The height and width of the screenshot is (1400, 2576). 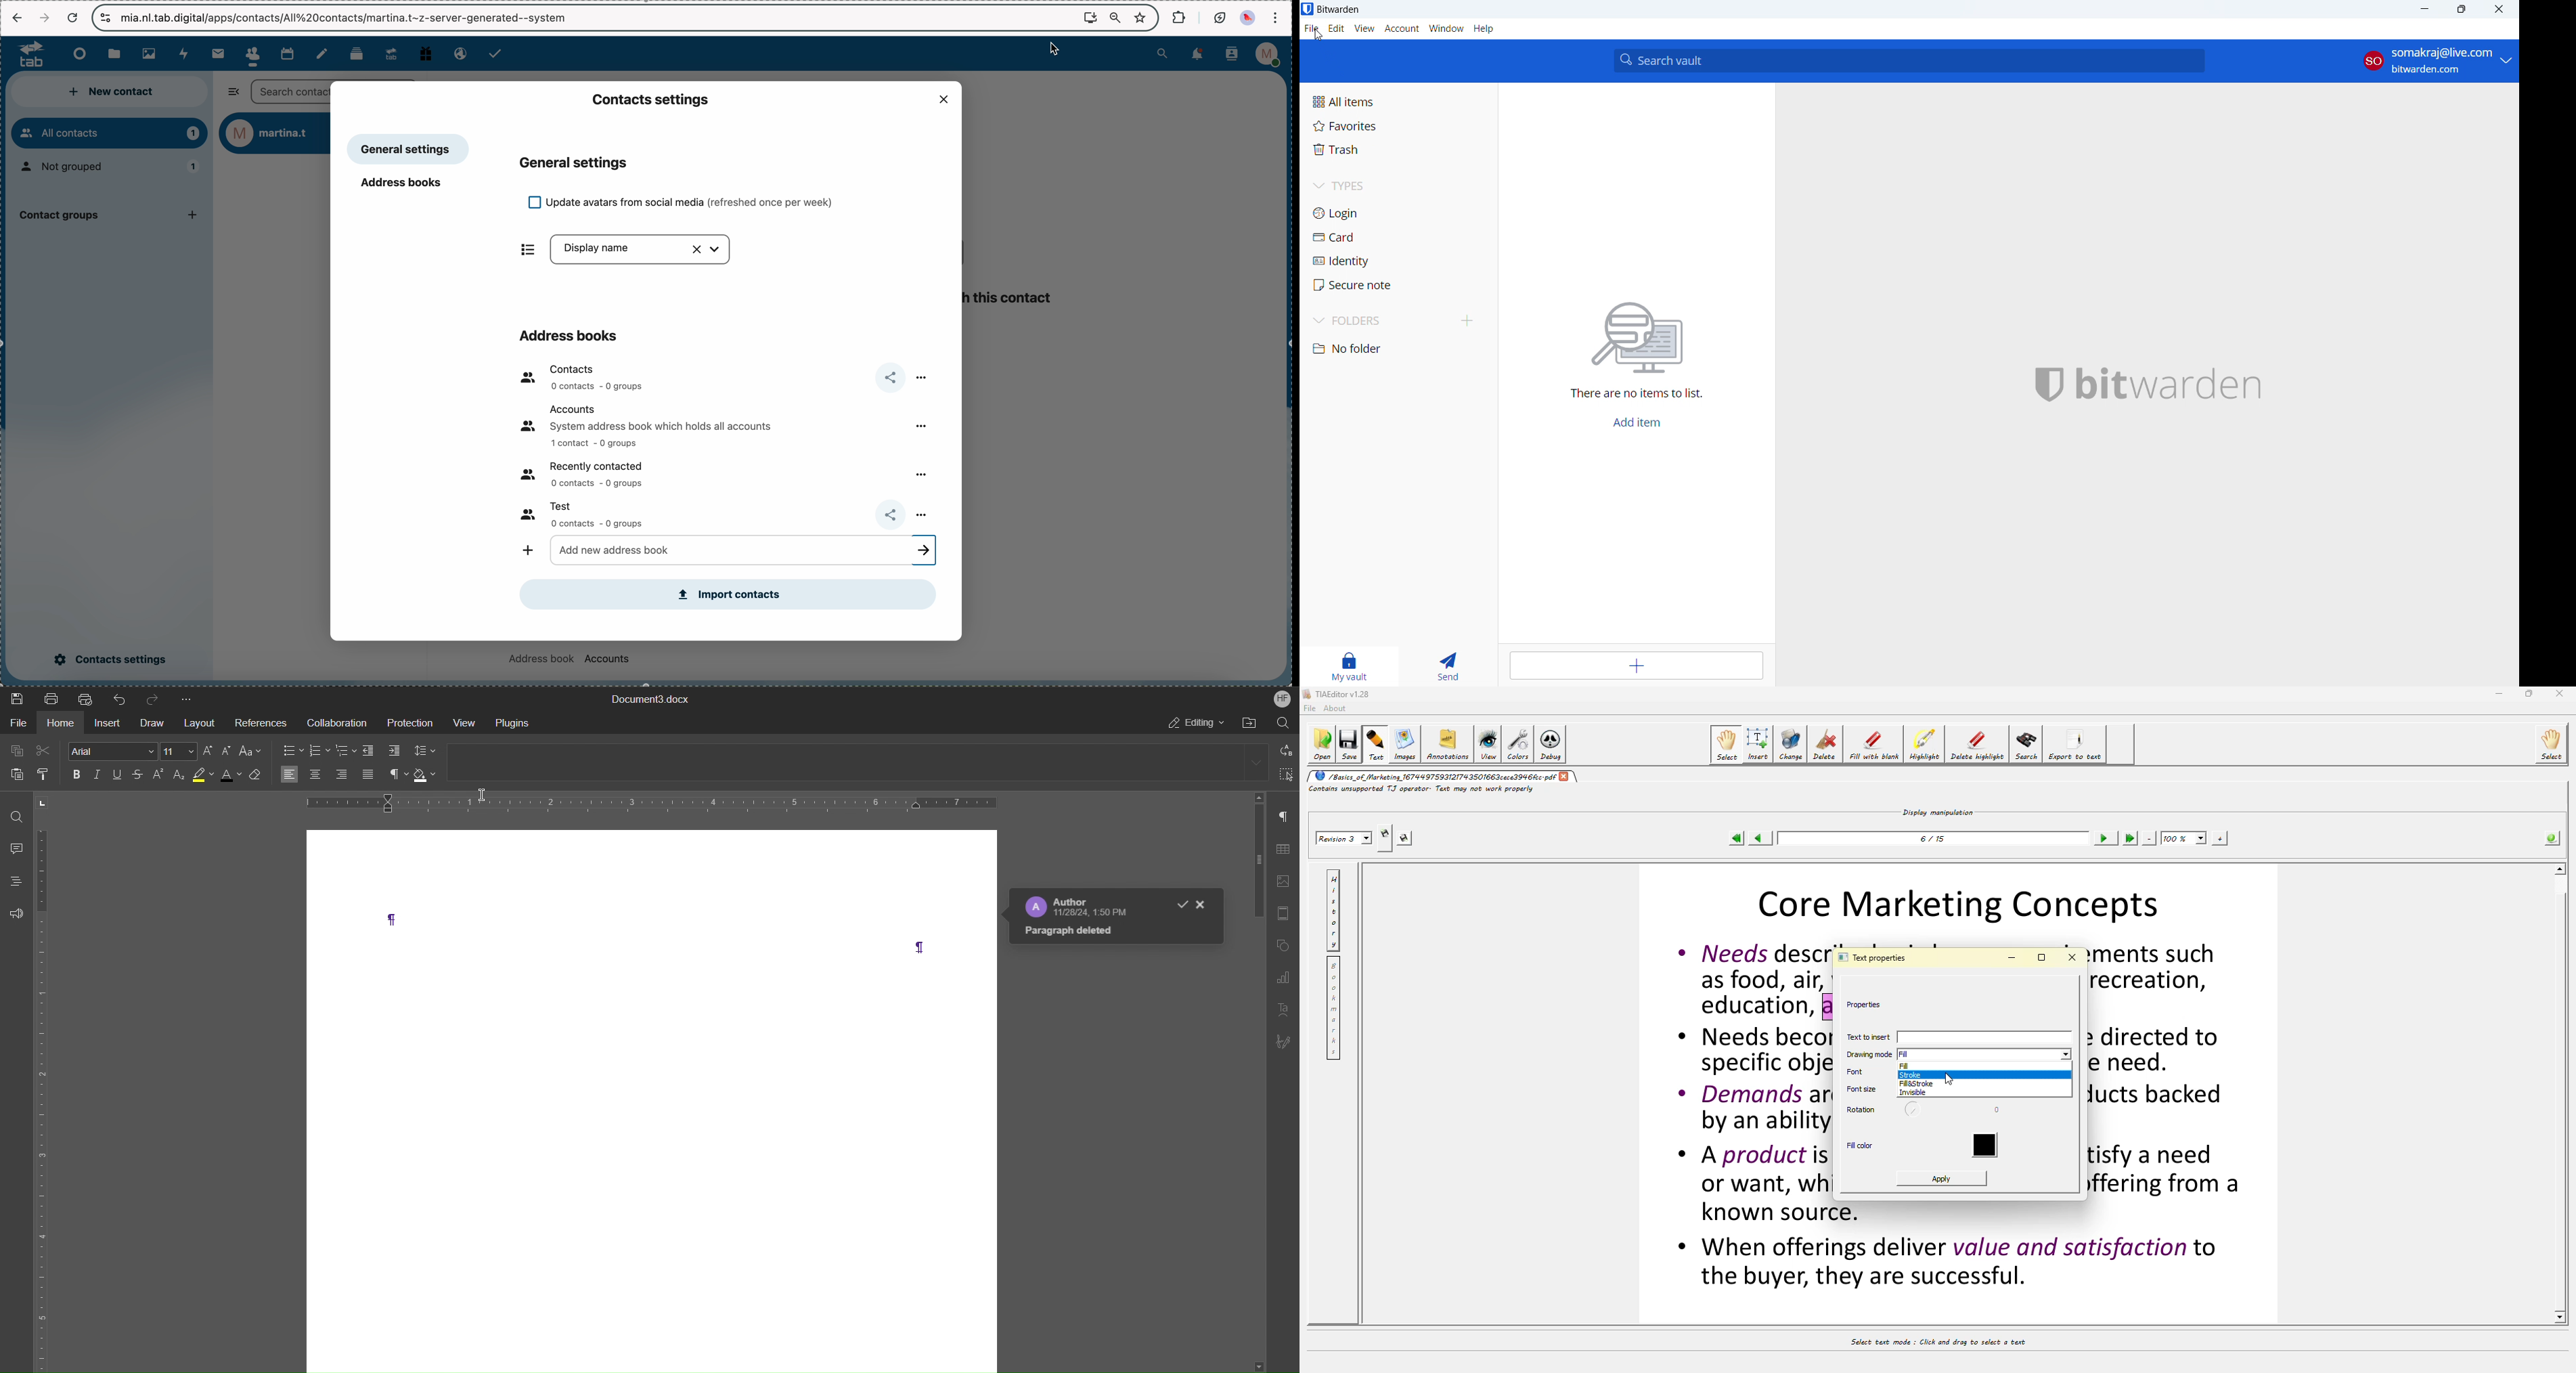 What do you see at coordinates (181, 774) in the screenshot?
I see `Subscript` at bounding box center [181, 774].